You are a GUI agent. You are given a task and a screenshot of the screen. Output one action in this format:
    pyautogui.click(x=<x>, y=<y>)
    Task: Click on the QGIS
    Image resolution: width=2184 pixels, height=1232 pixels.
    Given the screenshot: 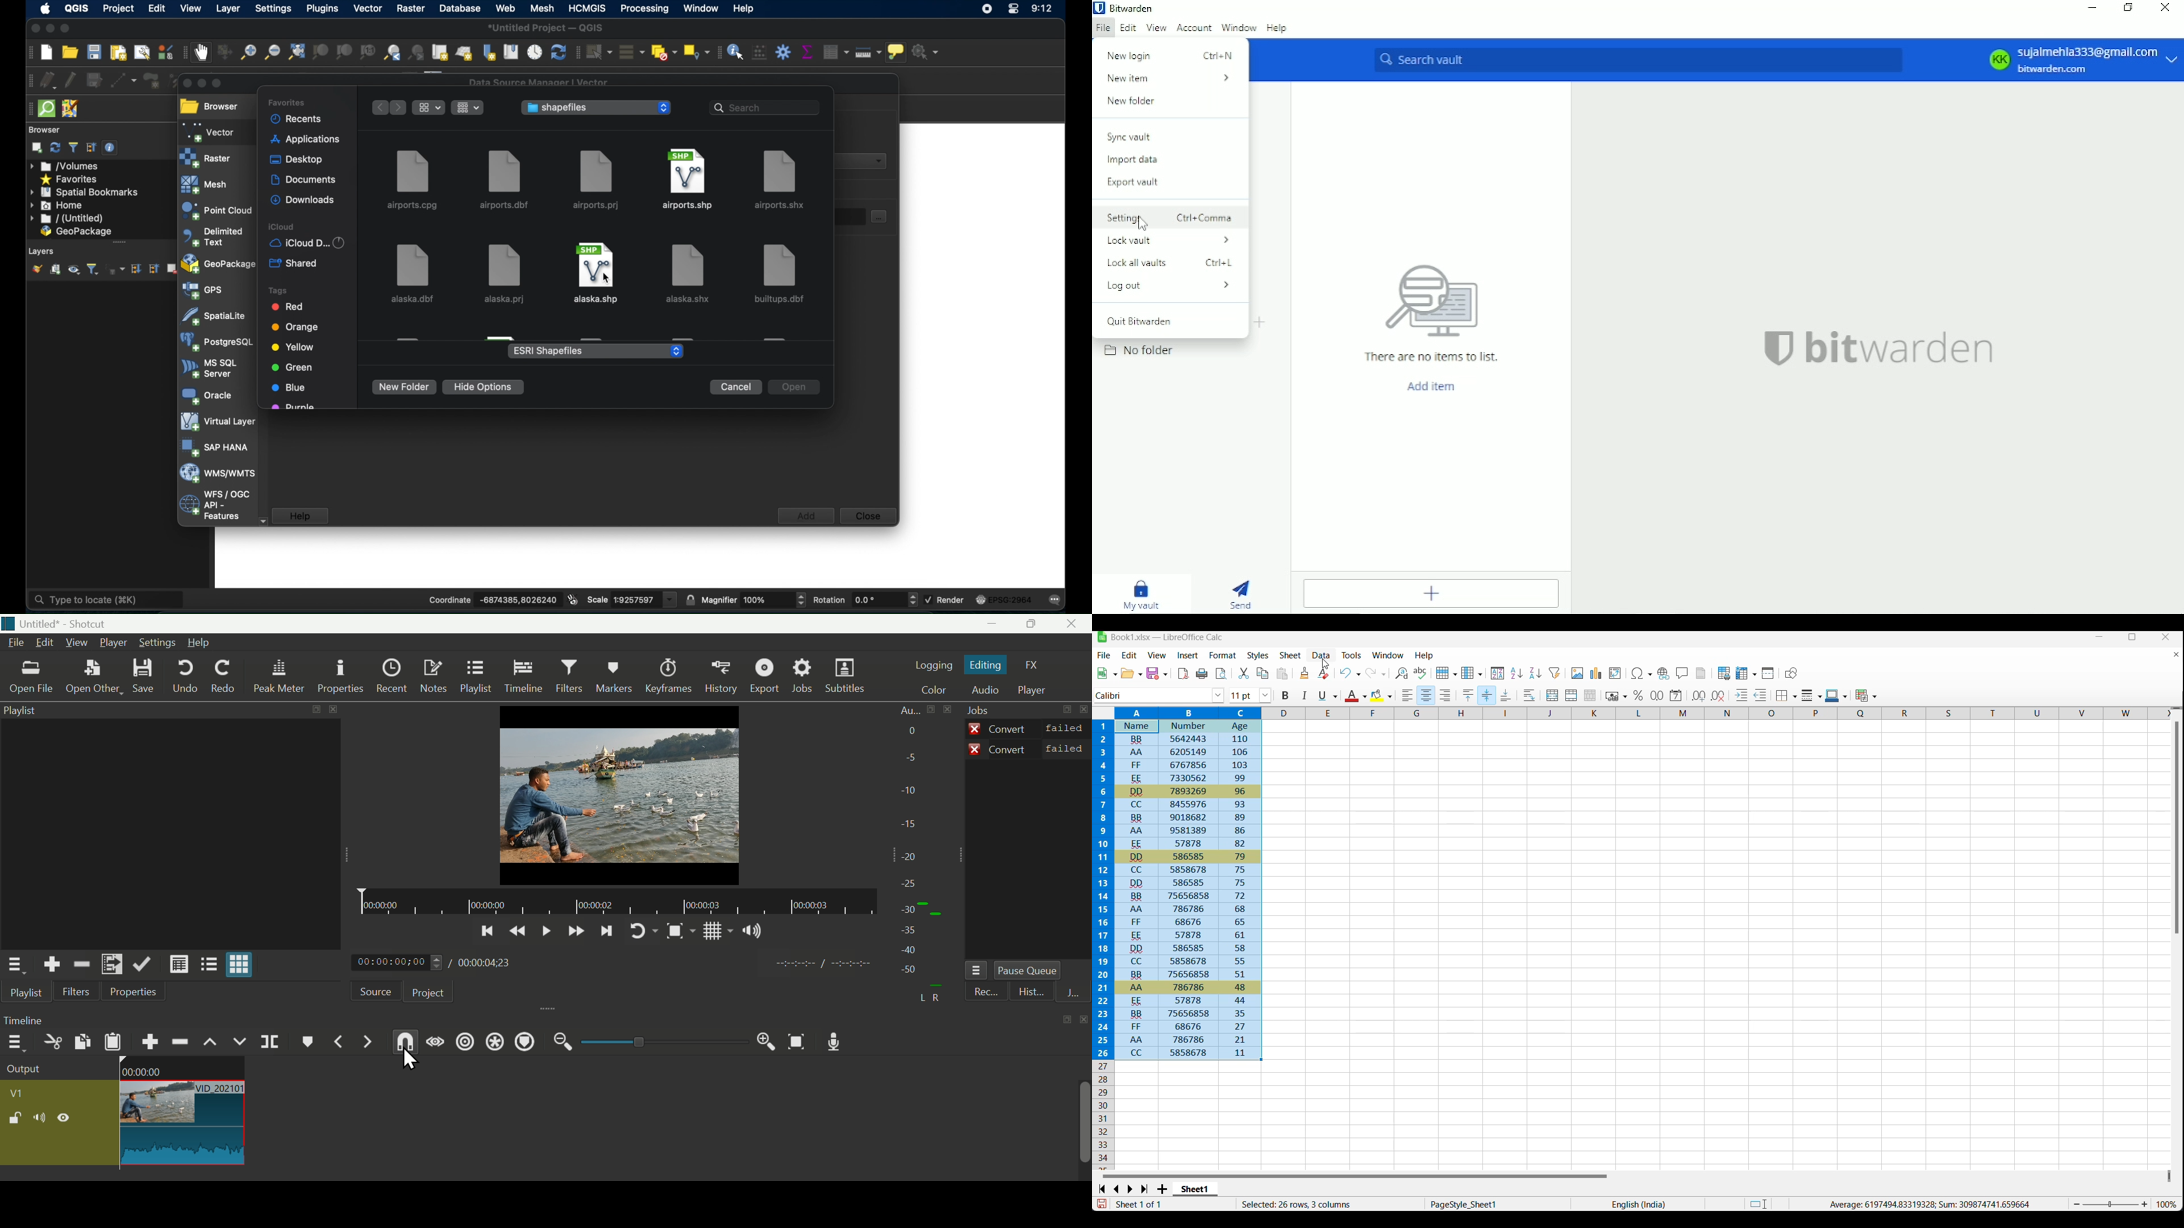 What is the action you would take?
    pyautogui.click(x=77, y=9)
    